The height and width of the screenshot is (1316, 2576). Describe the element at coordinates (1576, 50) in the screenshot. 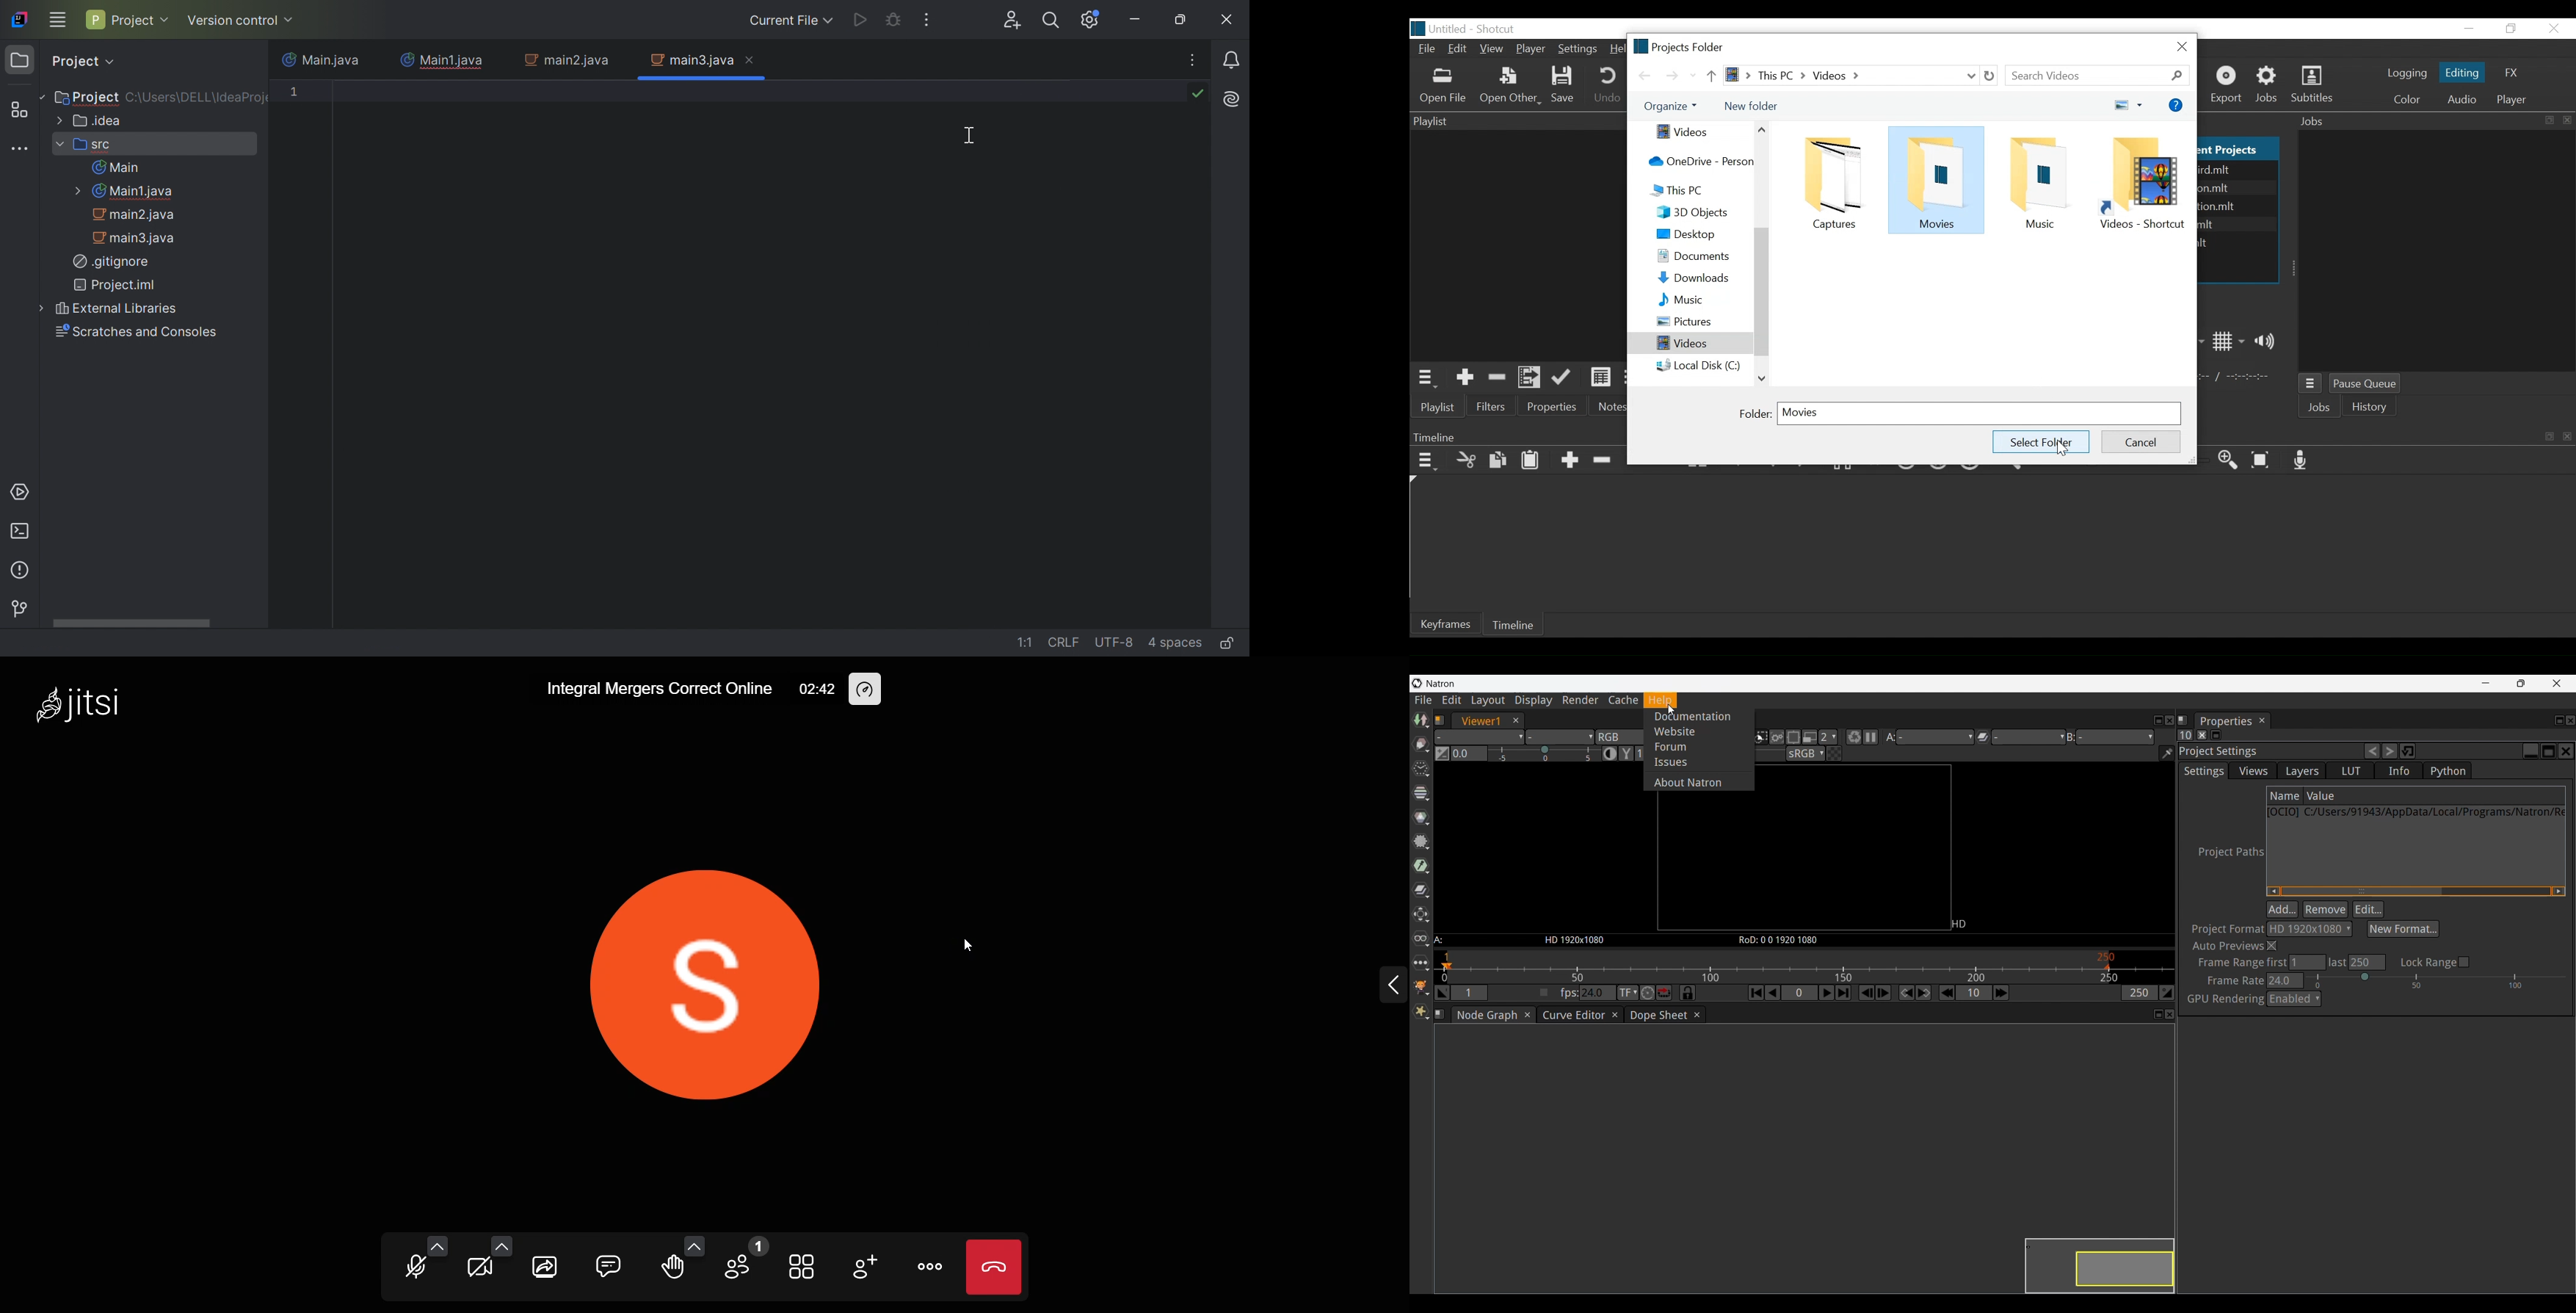

I see `Settings` at that location.